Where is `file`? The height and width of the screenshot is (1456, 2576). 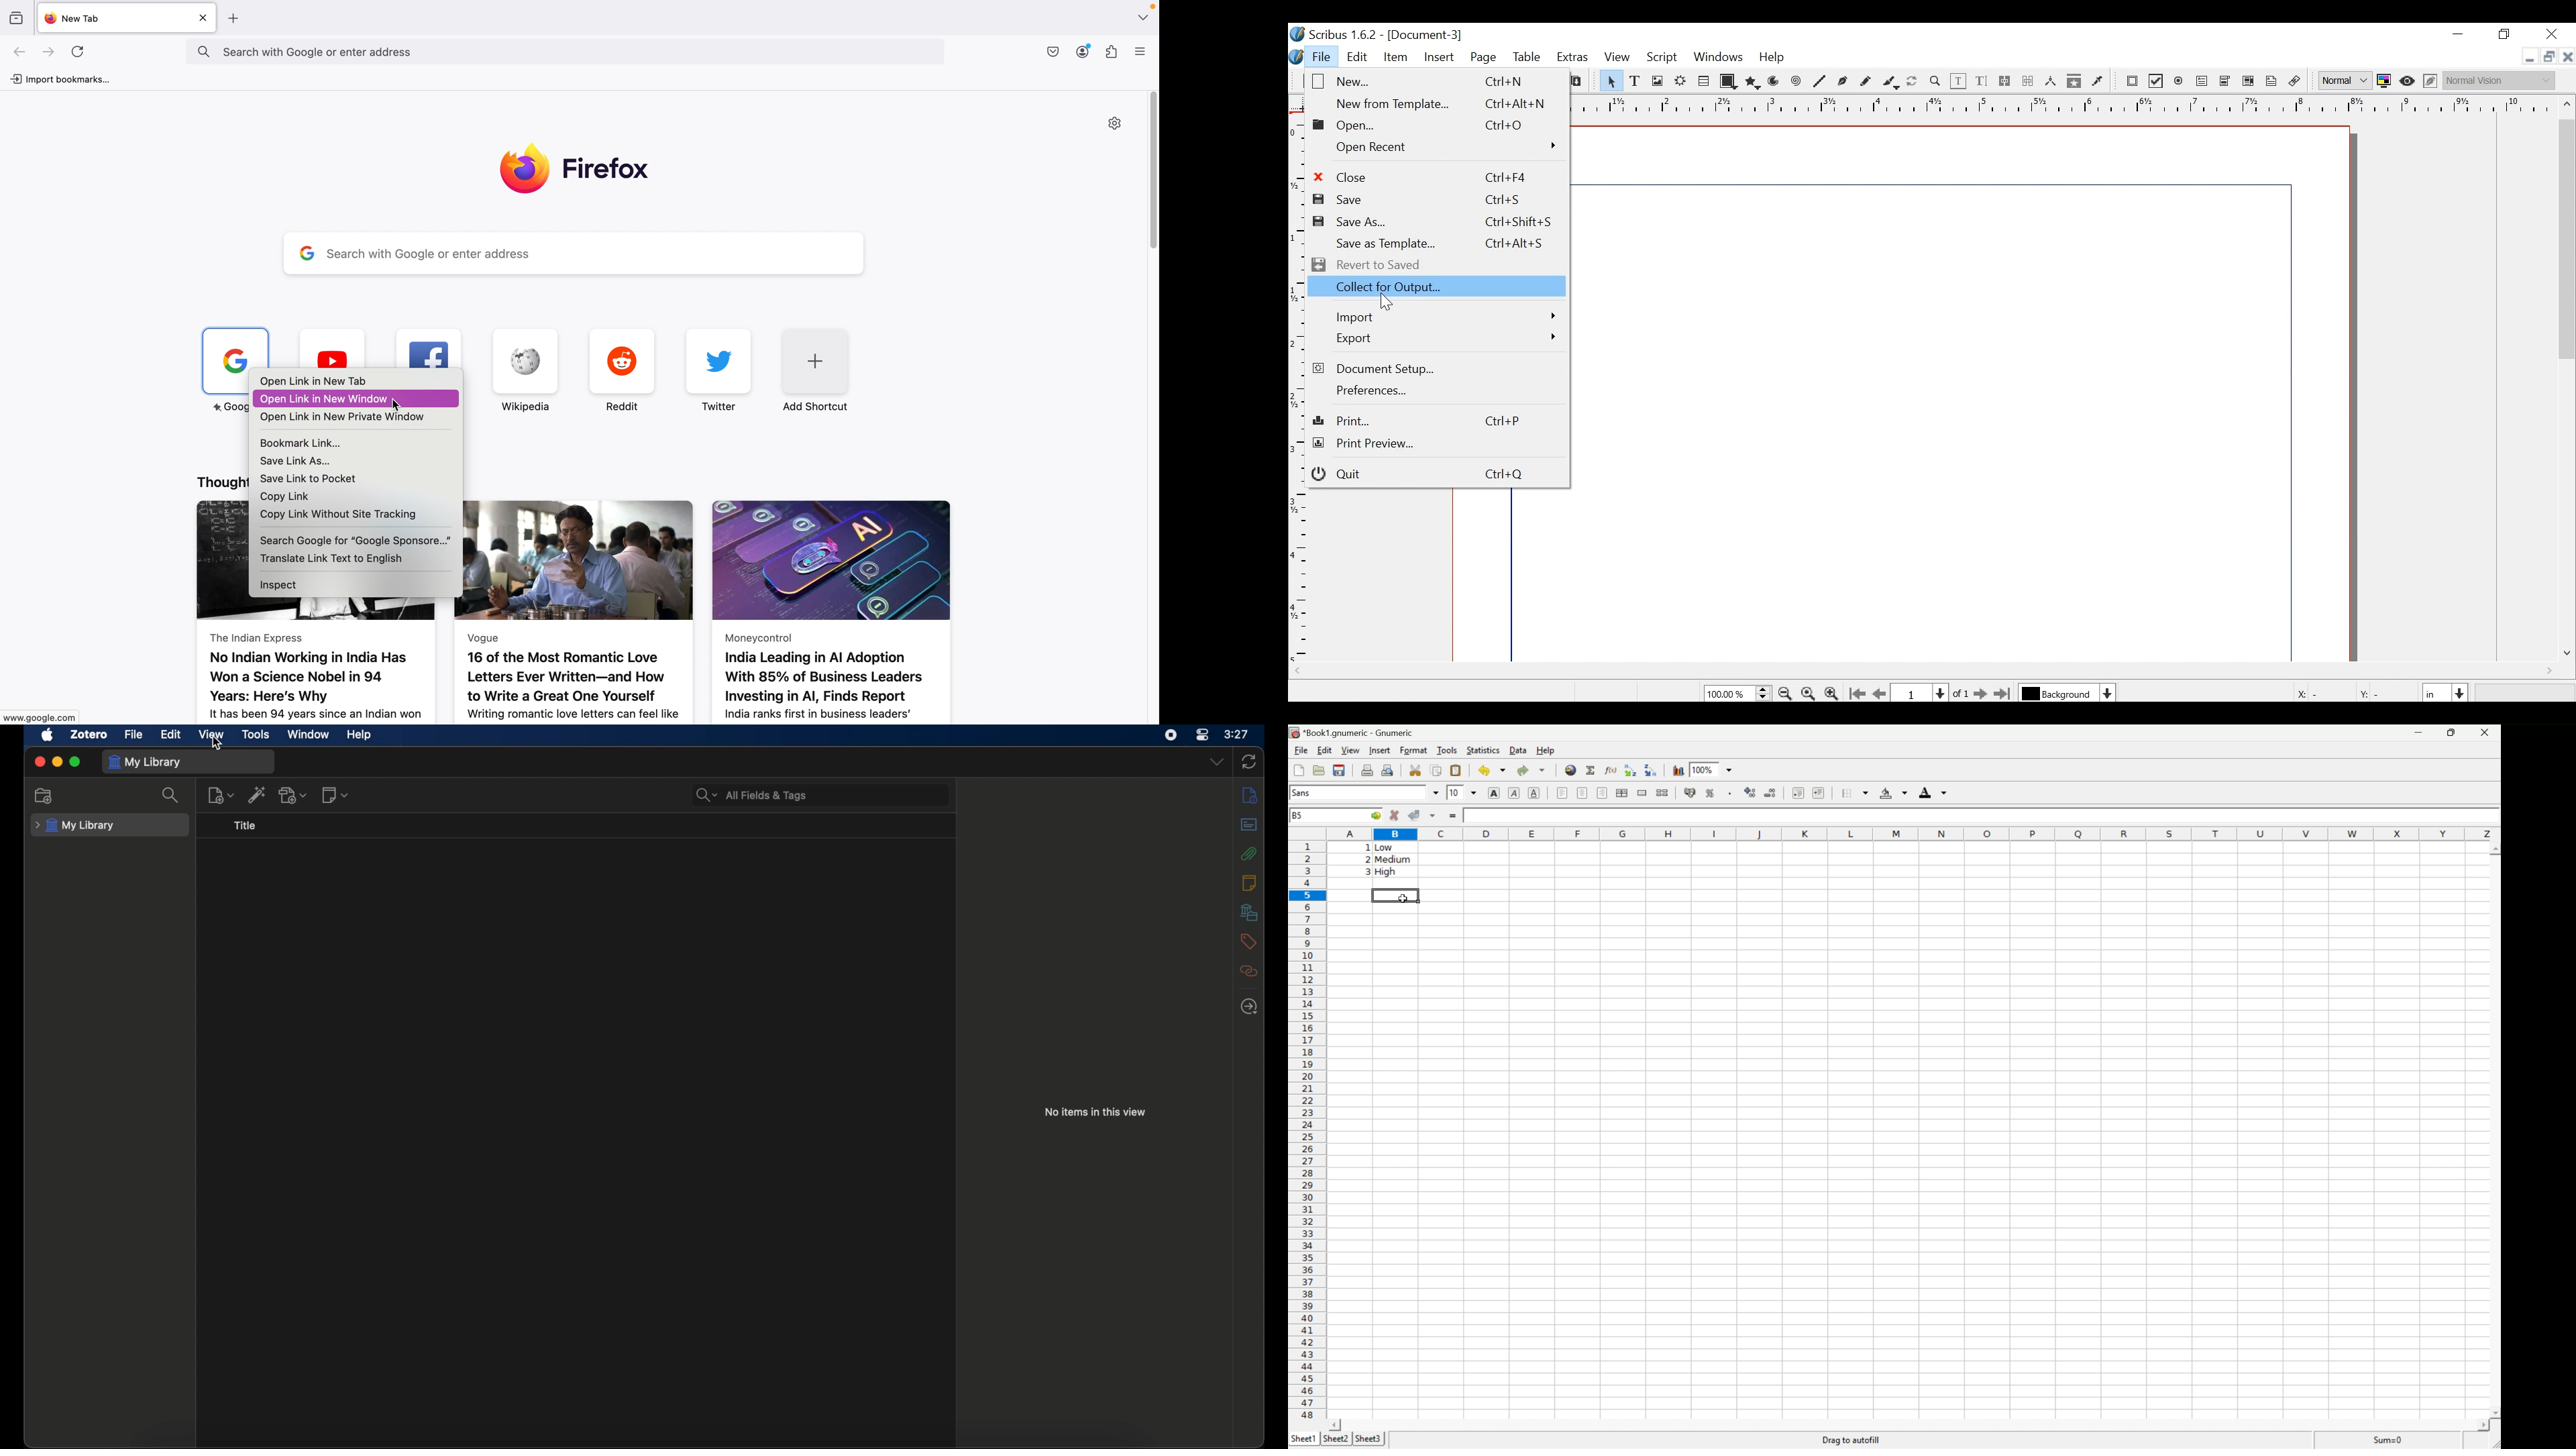 file is located at coordinates (134, 734).